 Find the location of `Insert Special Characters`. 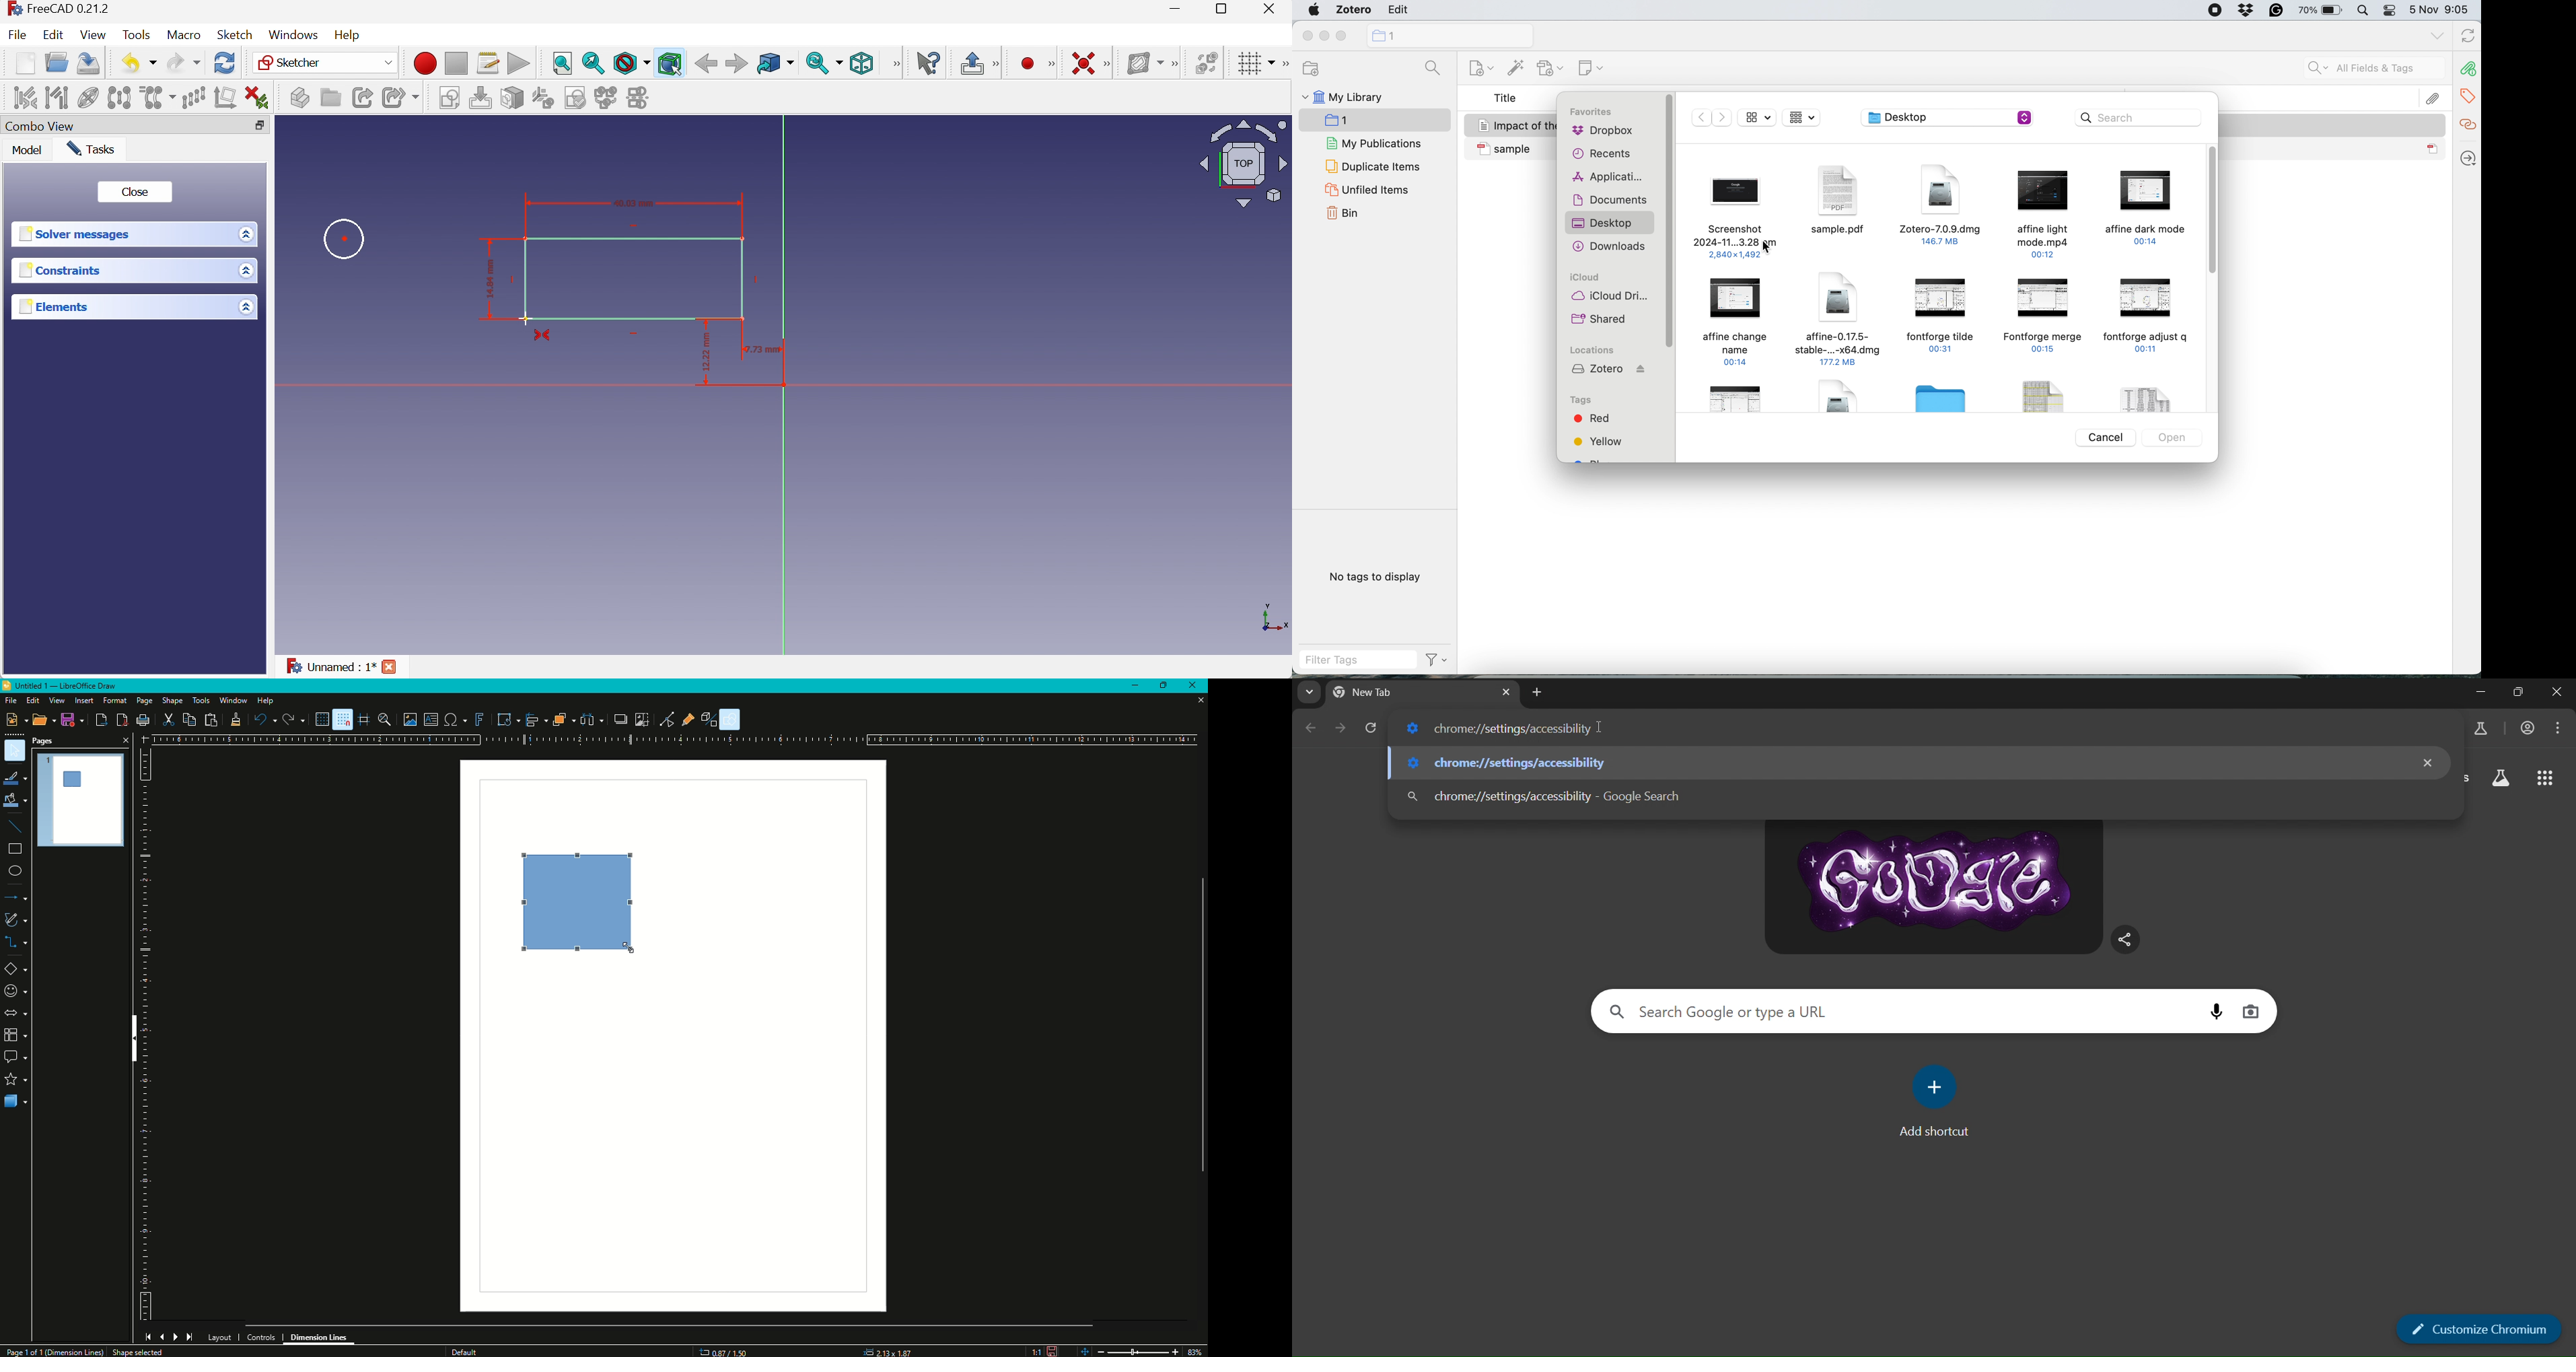

Insert Special Characters is located at coordinates (454, 718).